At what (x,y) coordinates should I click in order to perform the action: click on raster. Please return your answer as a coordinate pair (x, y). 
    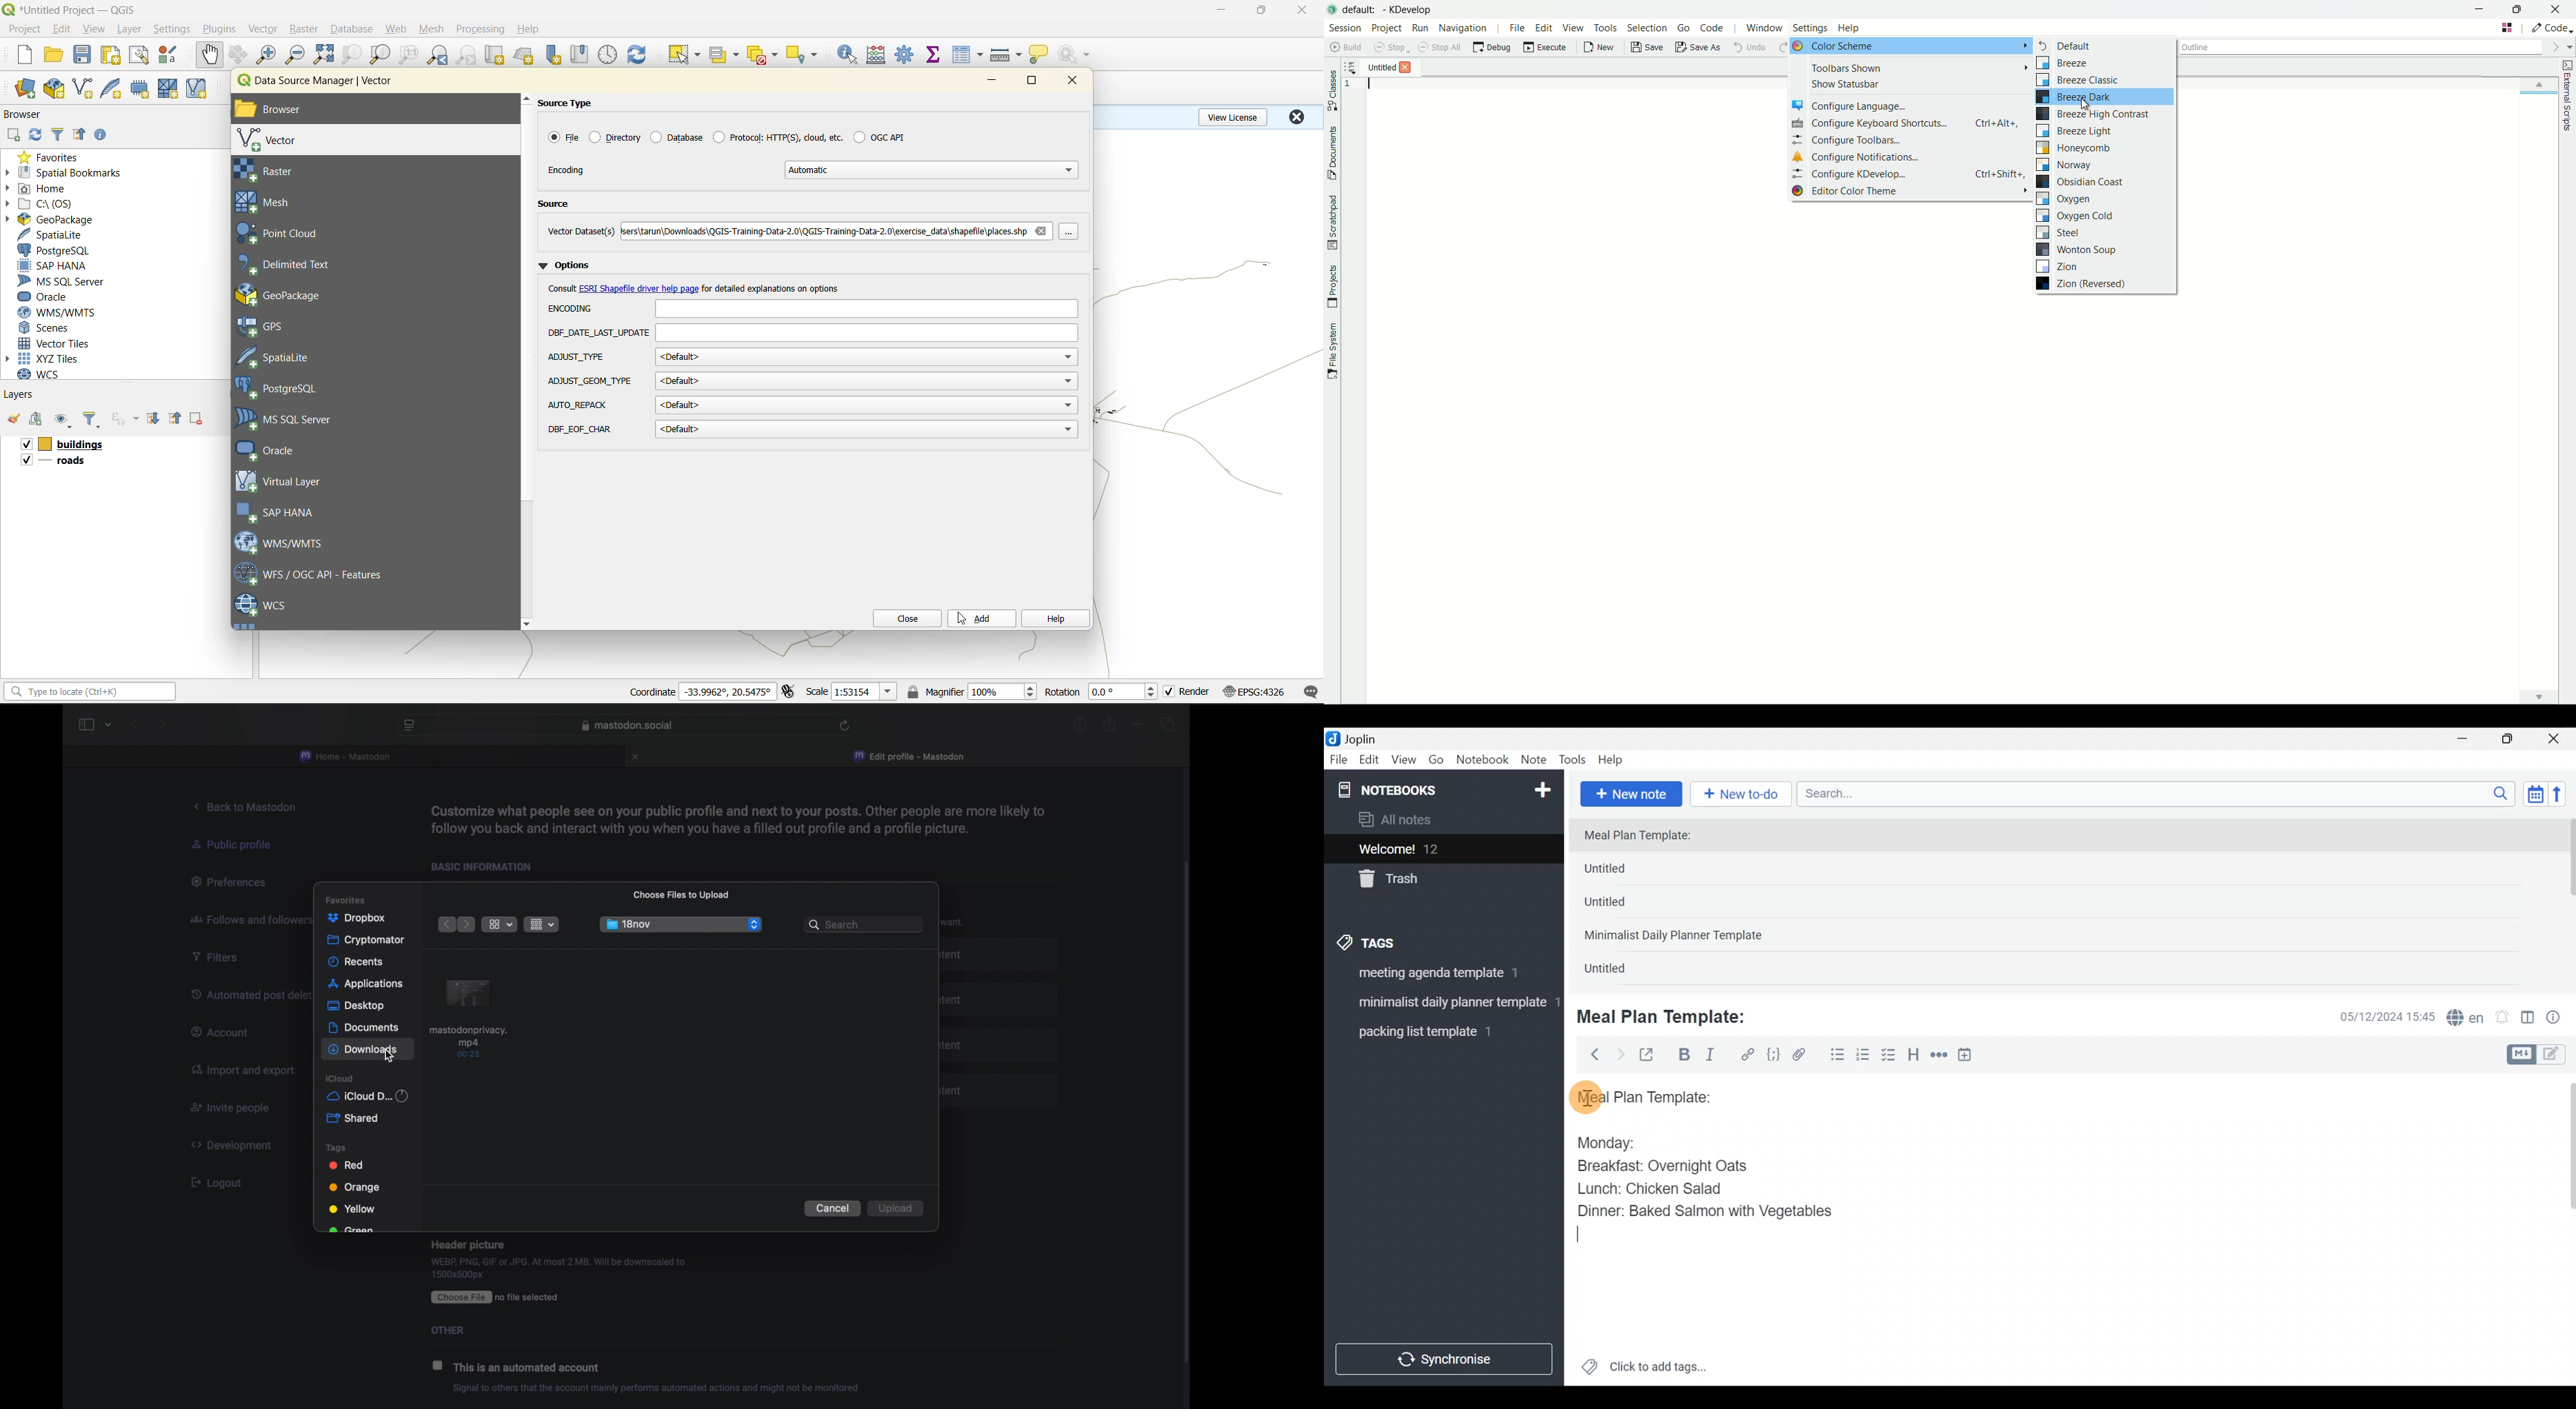
    Looking at the image, I should click on (288, 171).